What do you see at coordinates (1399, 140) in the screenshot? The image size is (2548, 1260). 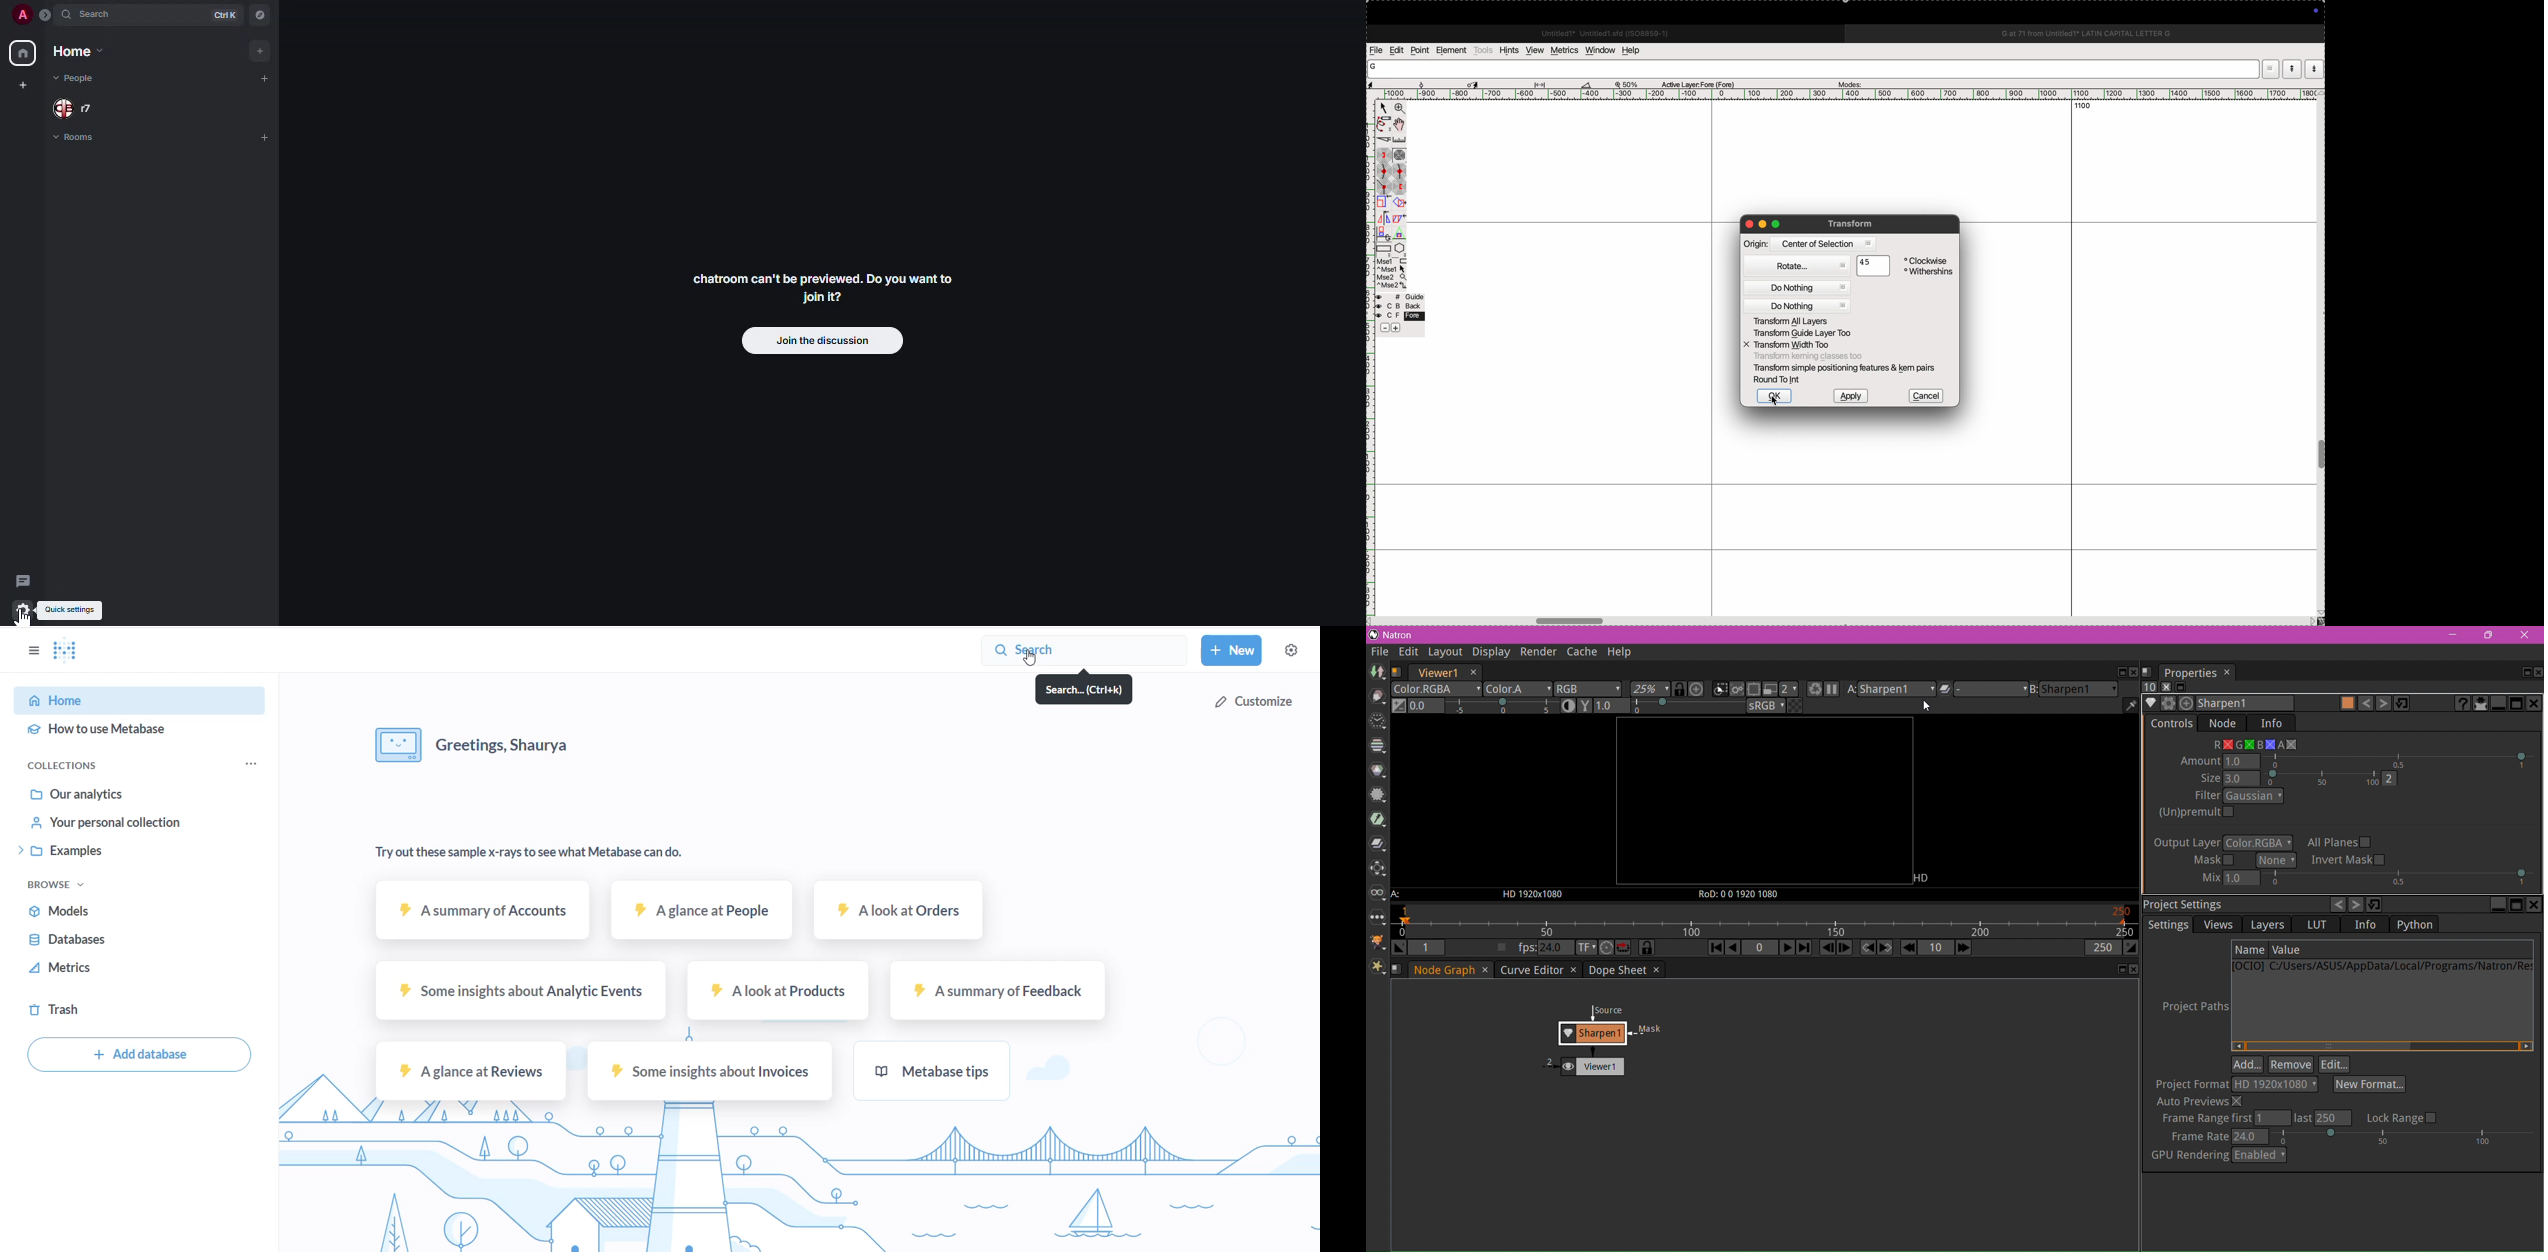 I see `ruler` at bounding box center [1399, 140].